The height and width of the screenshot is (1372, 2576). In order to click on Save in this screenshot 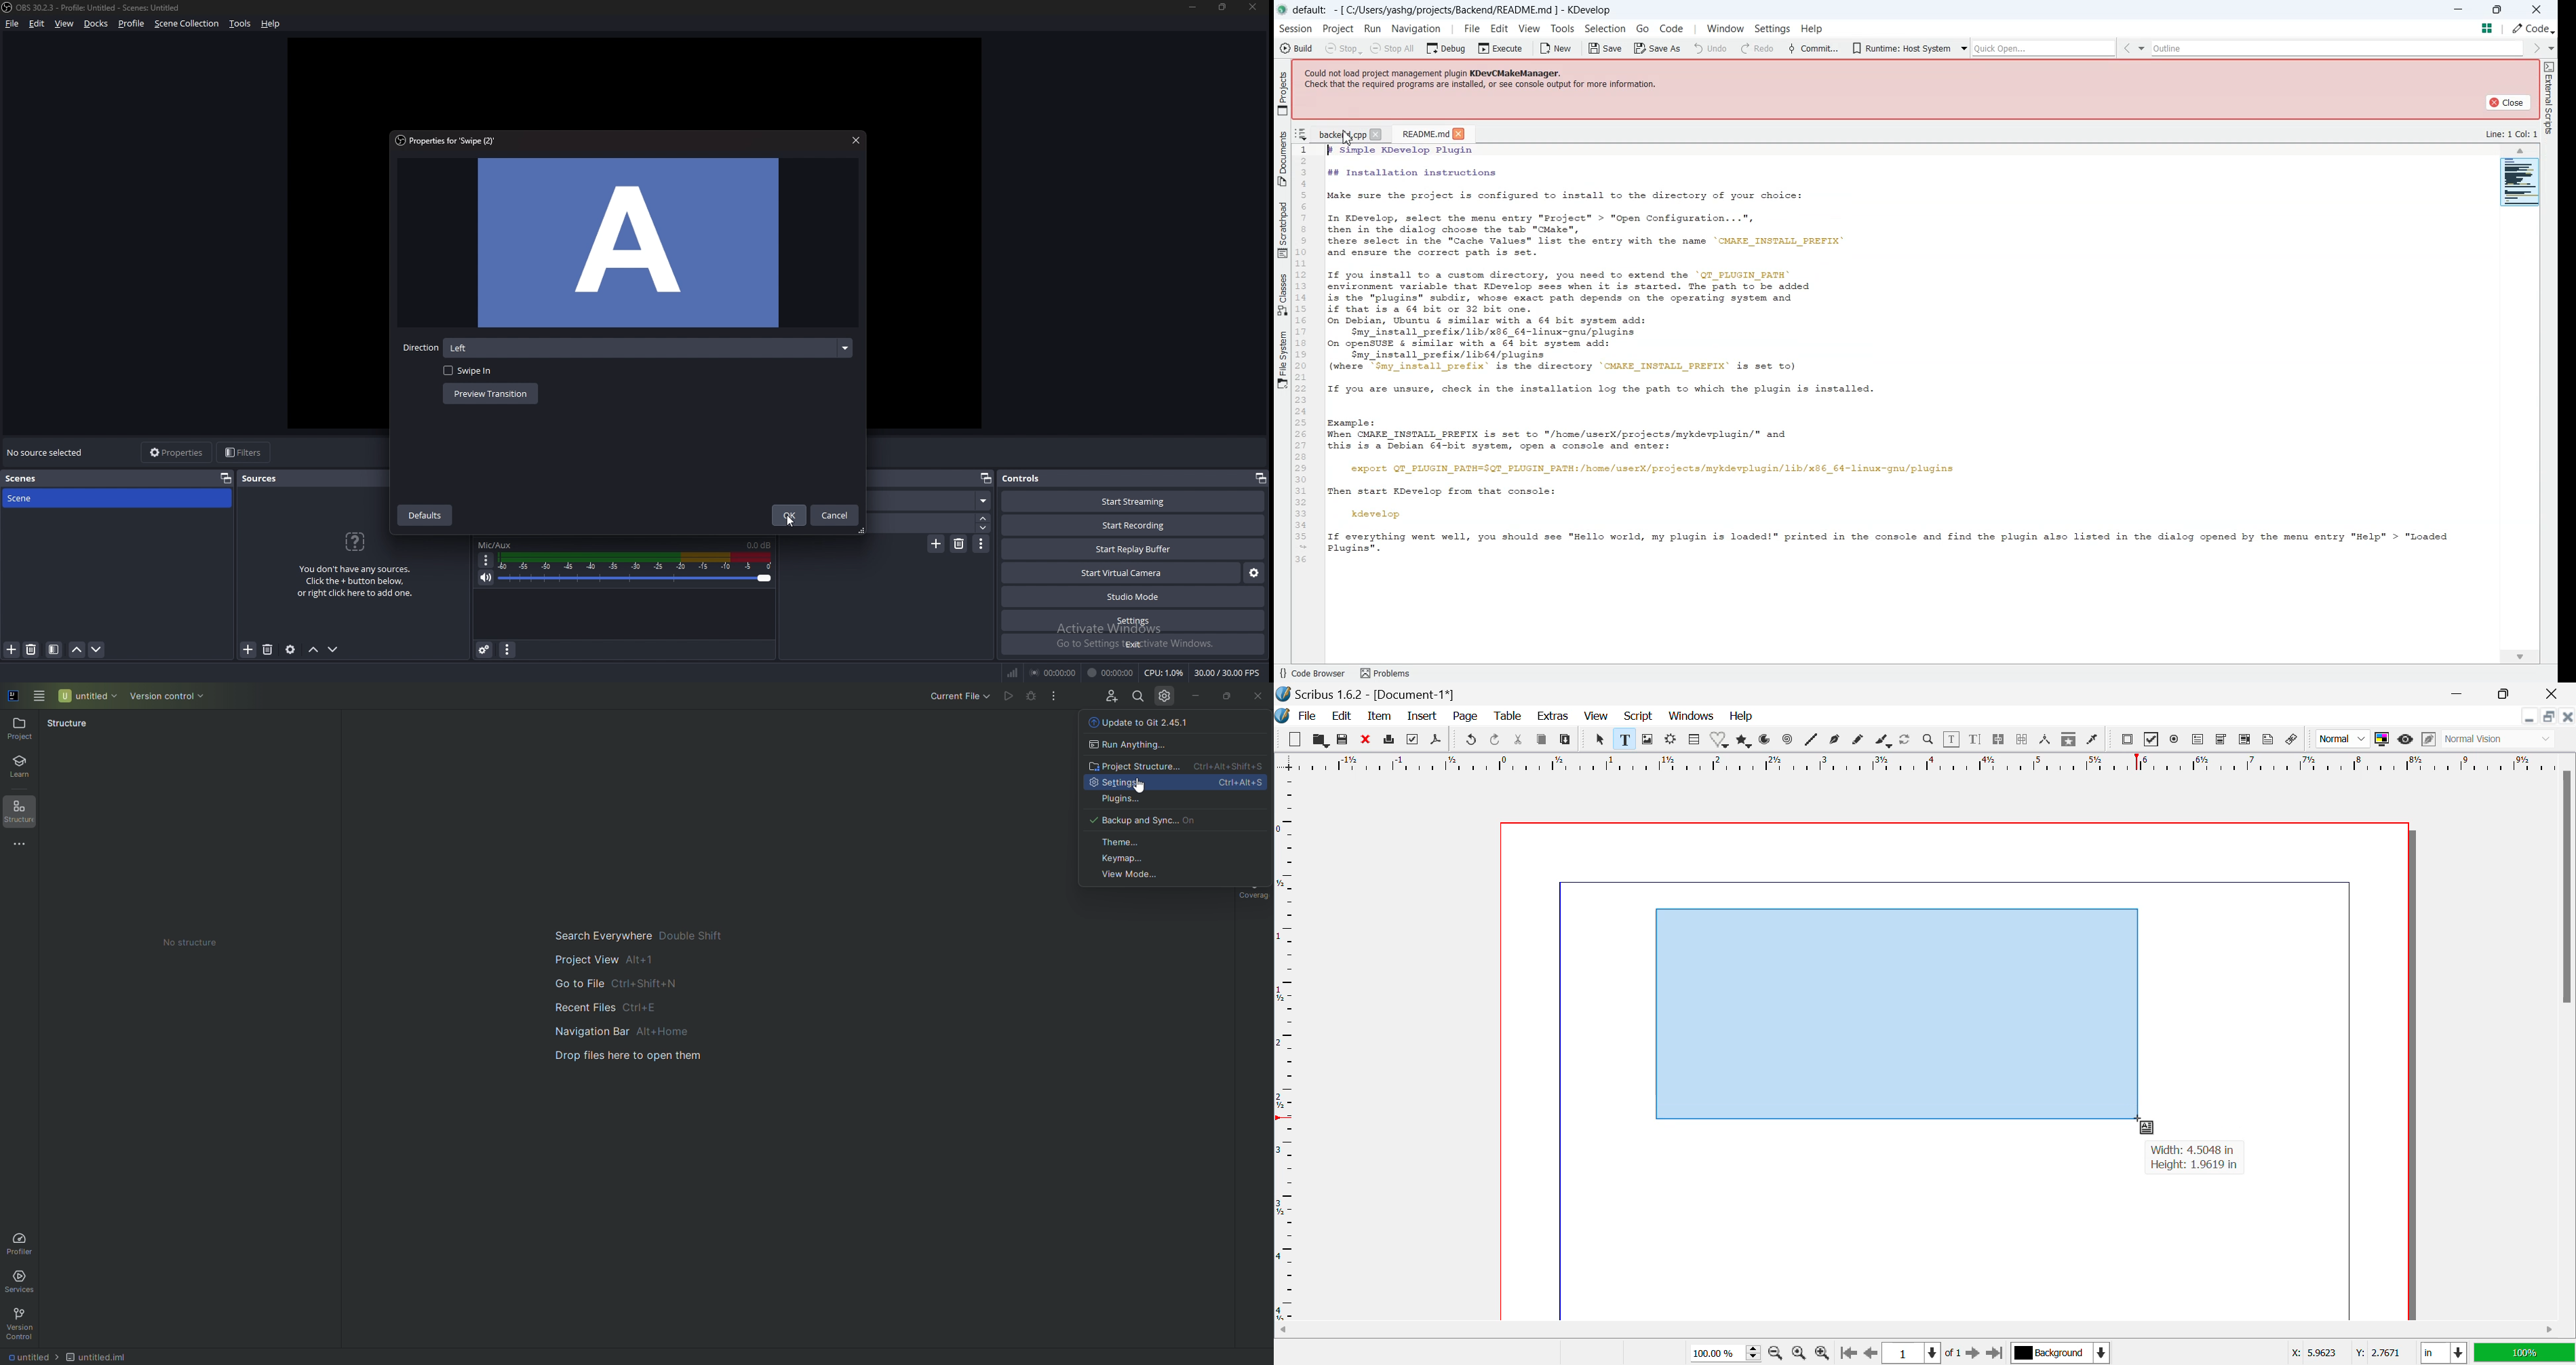, I will do `click(1342, 739)`.